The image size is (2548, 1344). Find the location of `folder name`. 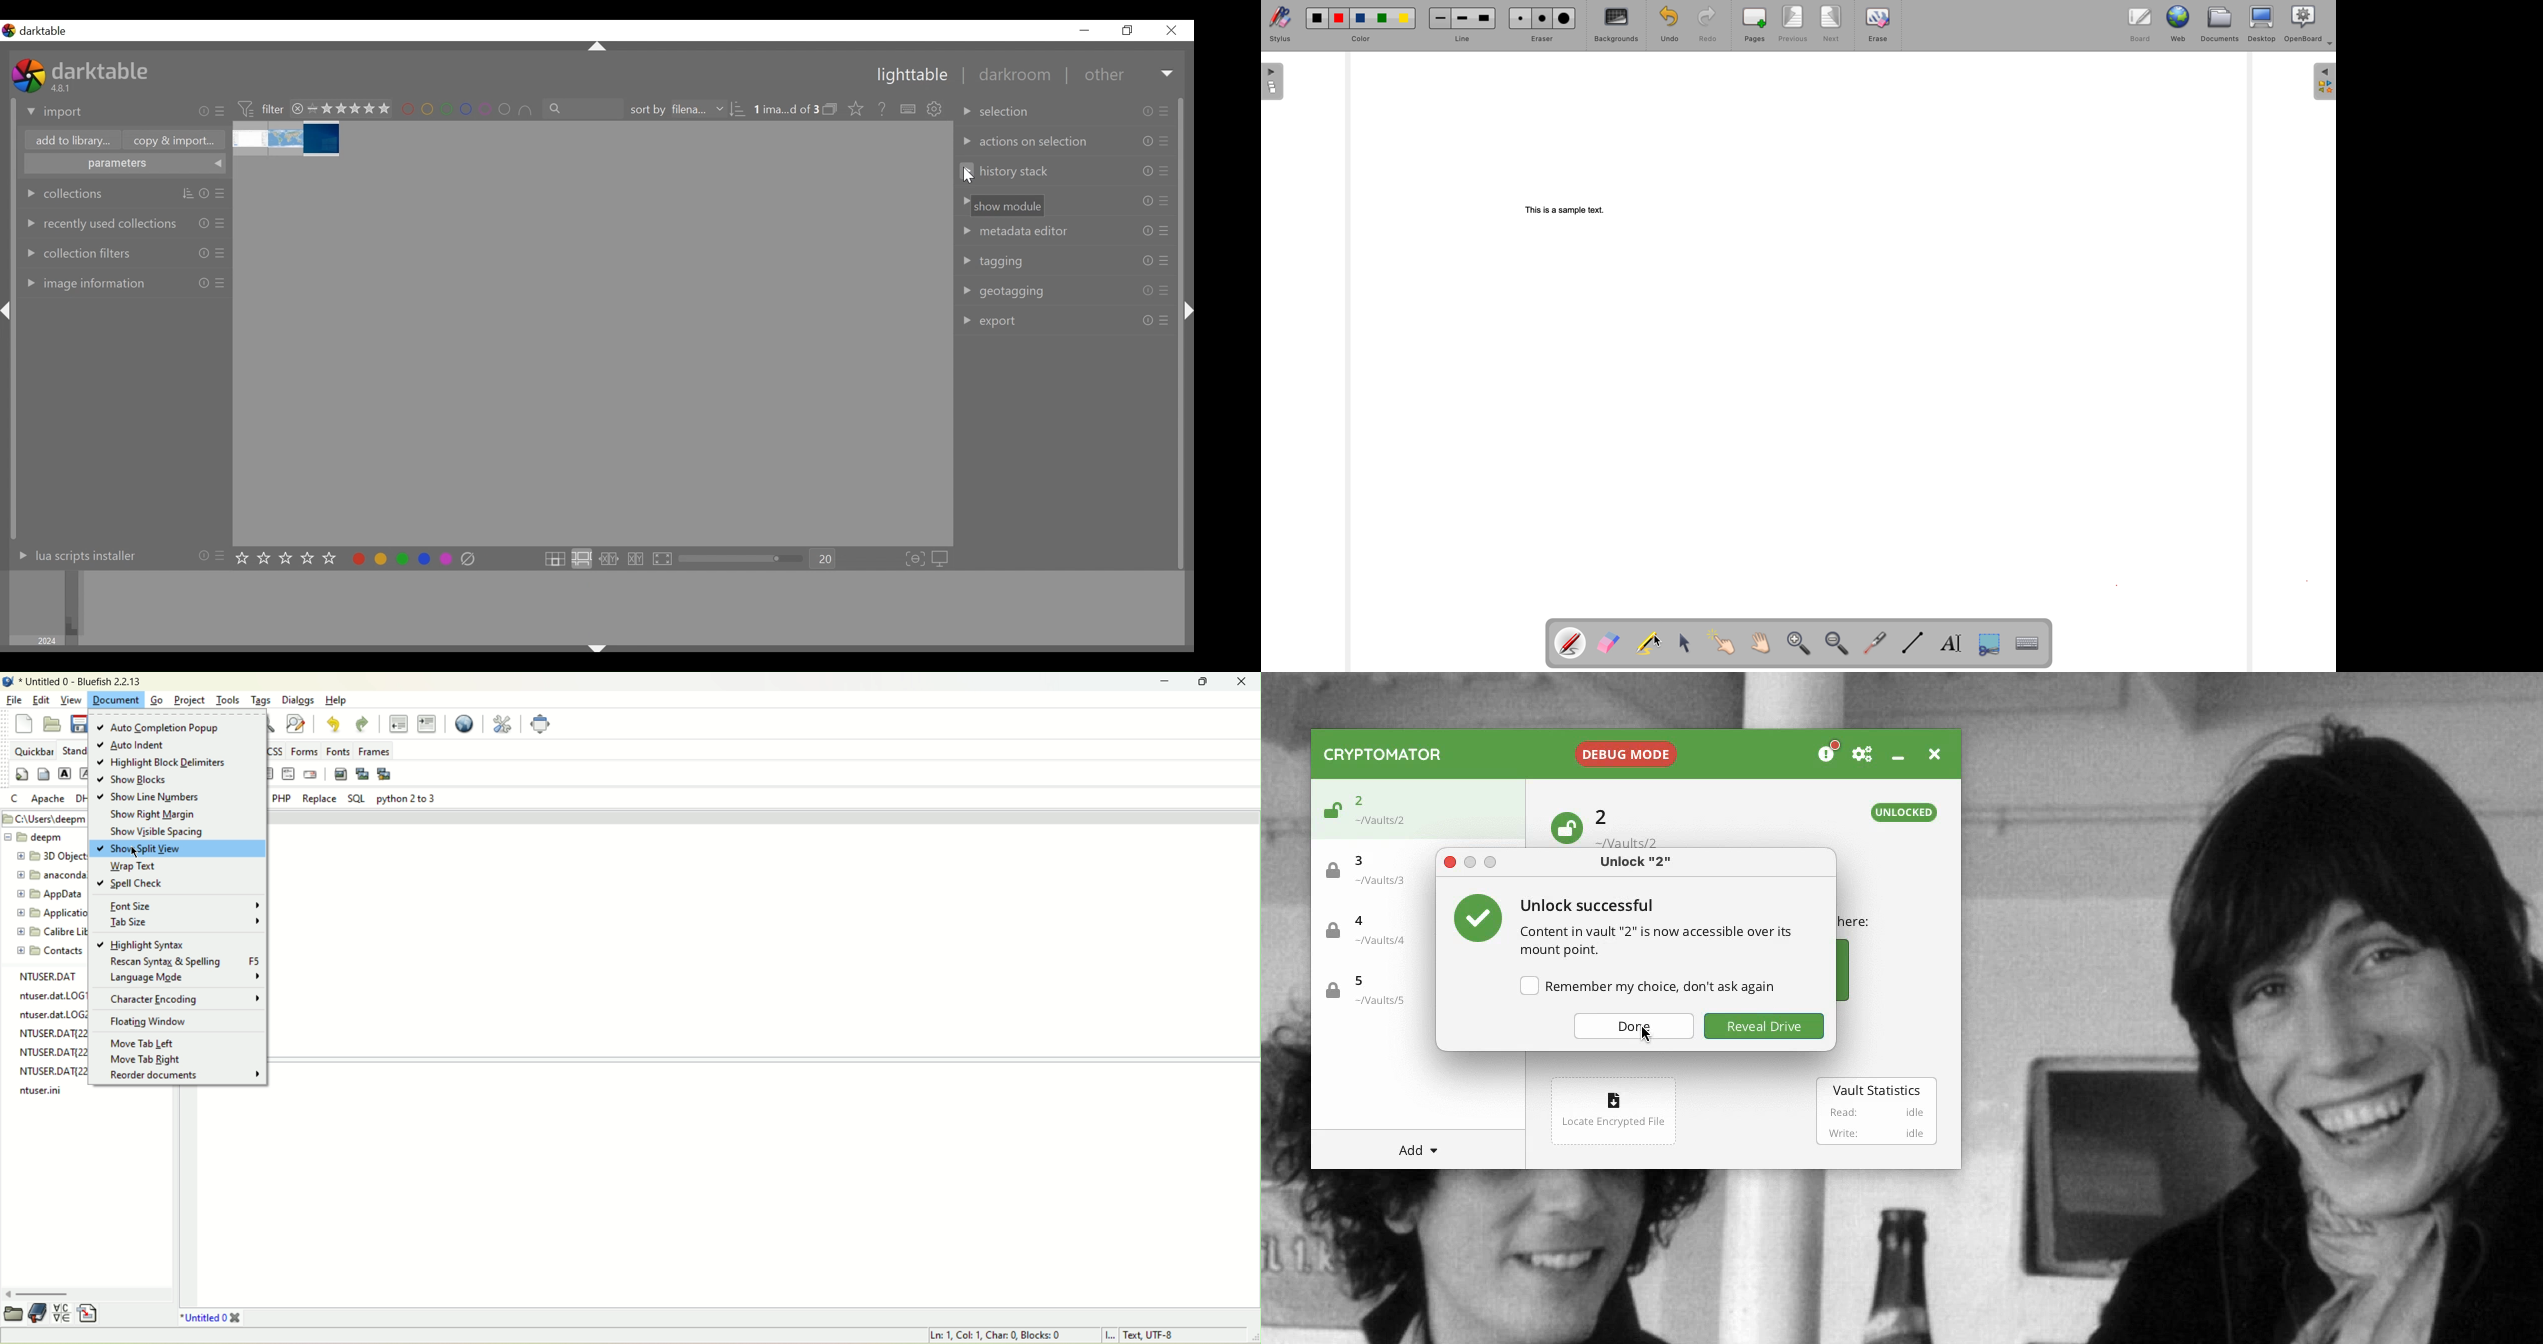

folder name is located at coordinates (47, 914).